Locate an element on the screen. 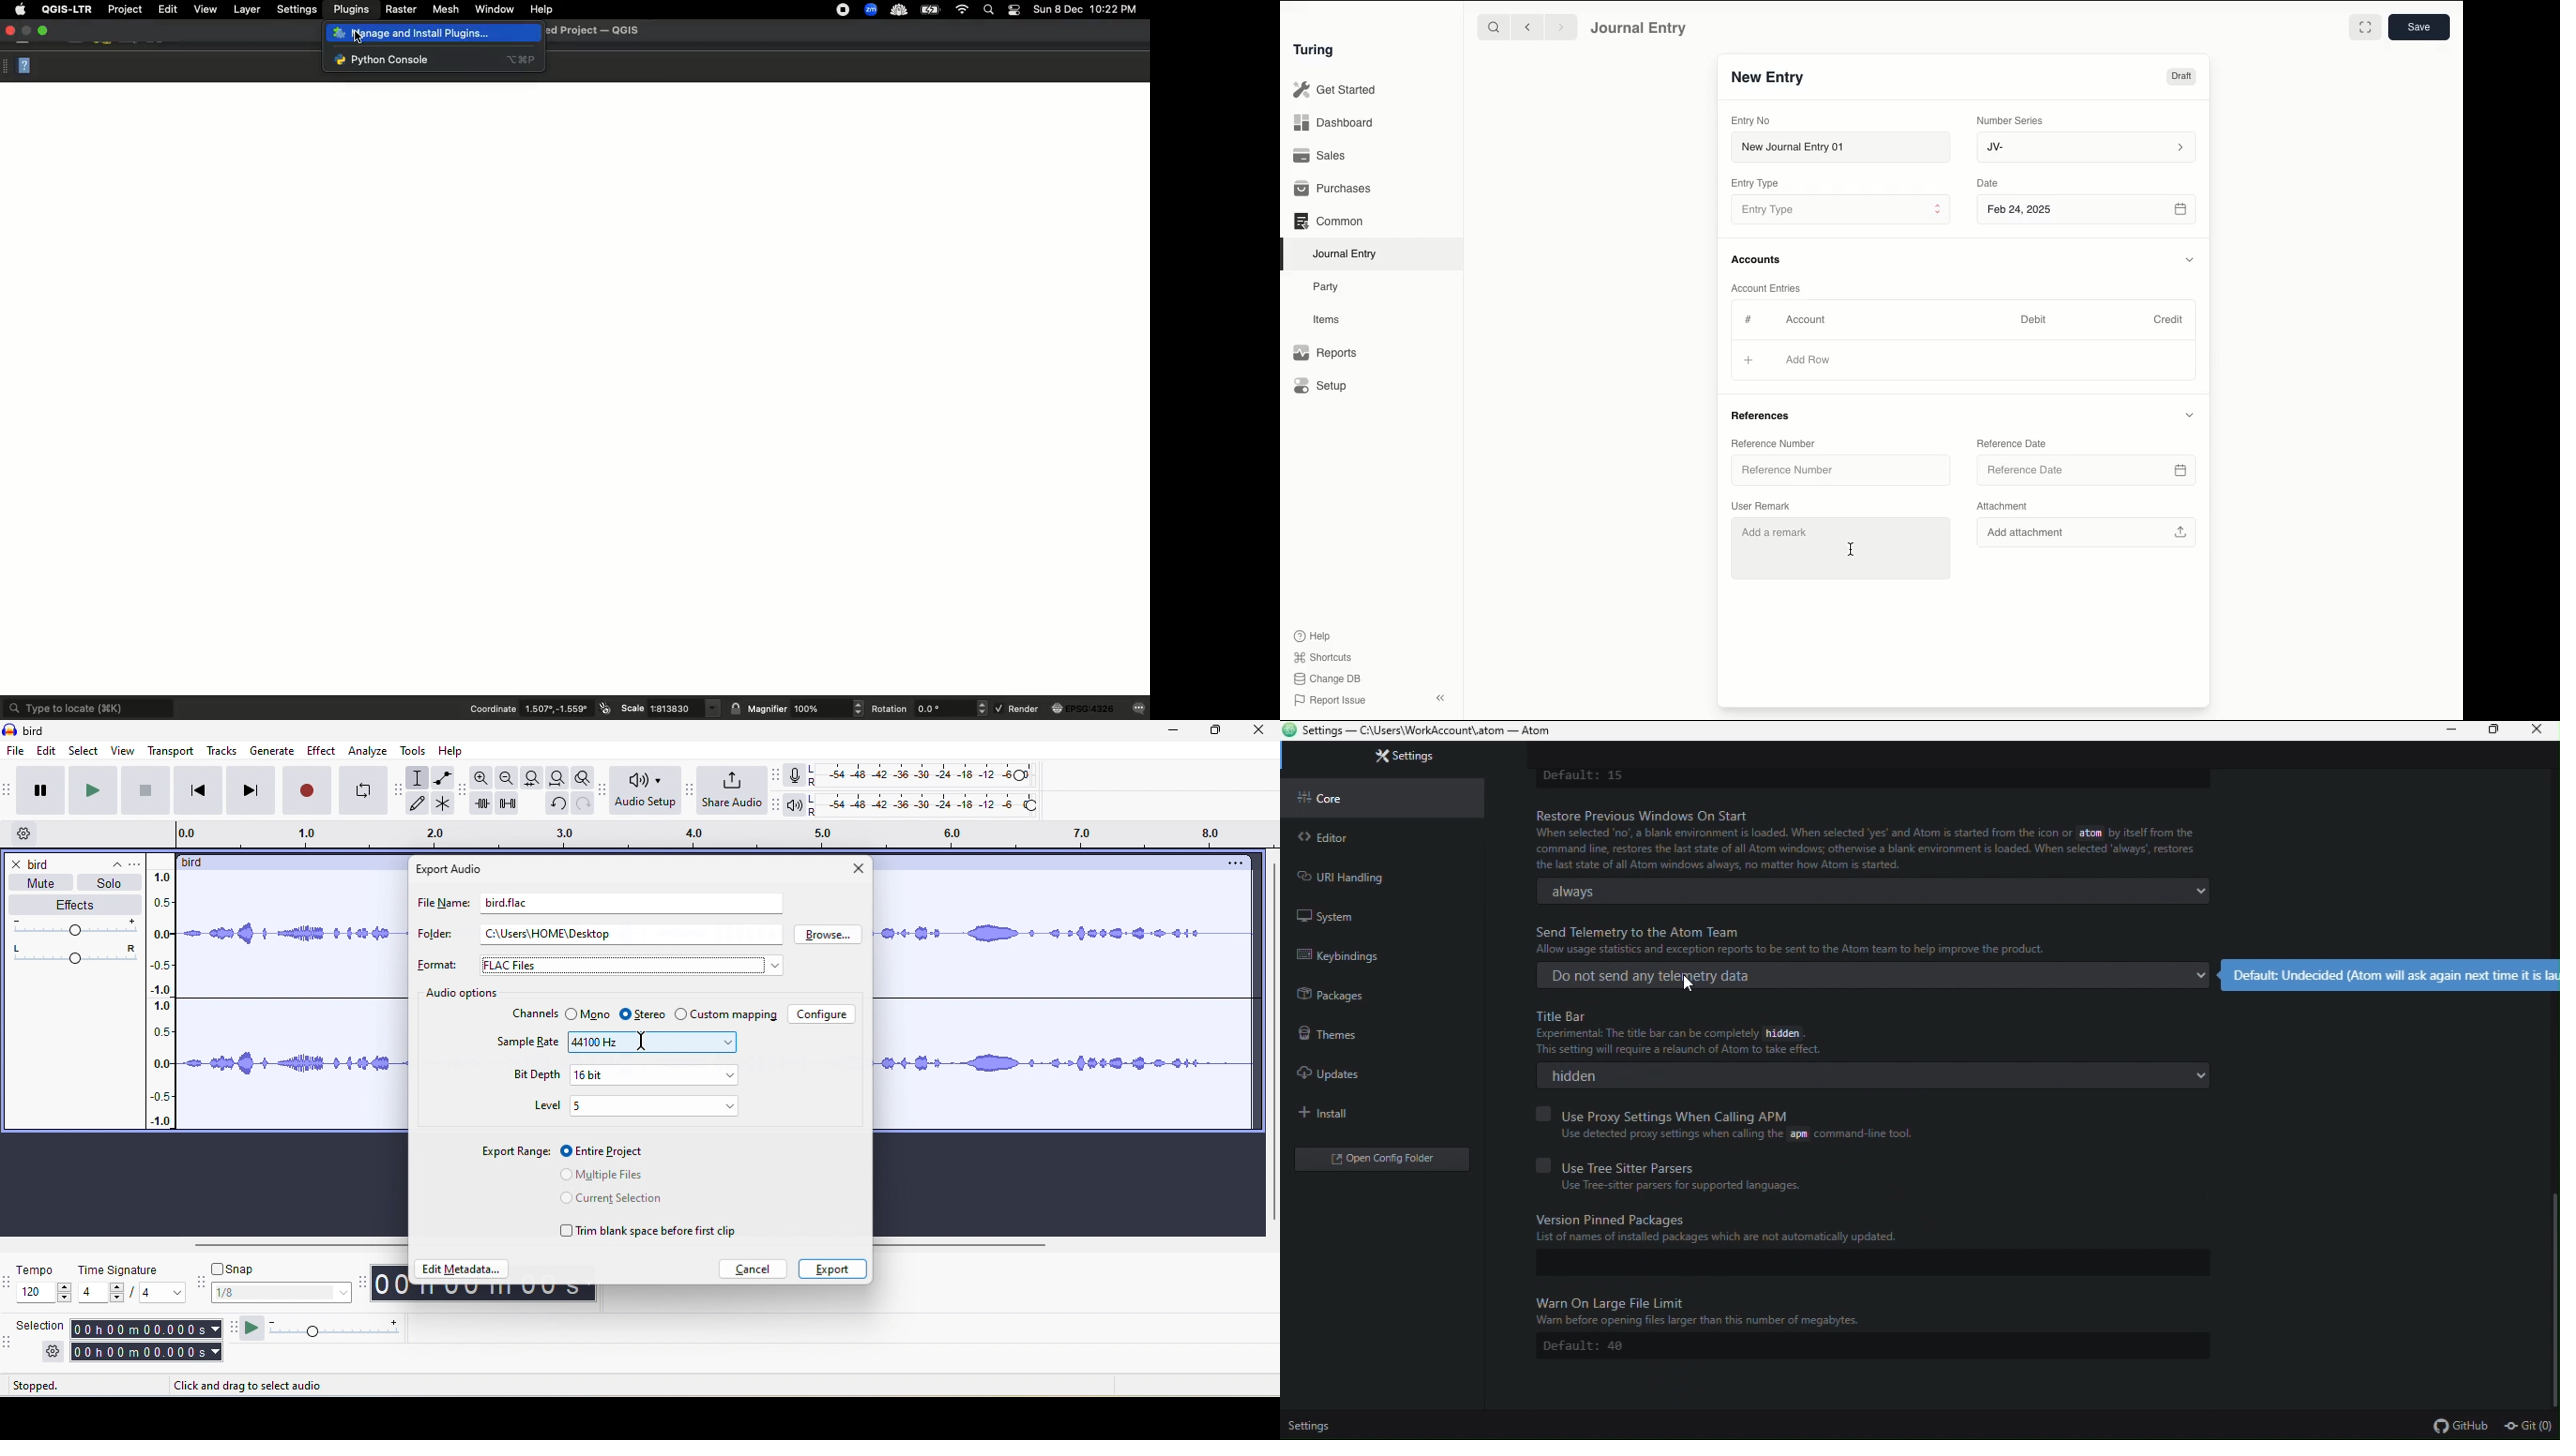 The width and height of the screenshot is (2576, 1456). Date is located at coordinates (1990, 182).